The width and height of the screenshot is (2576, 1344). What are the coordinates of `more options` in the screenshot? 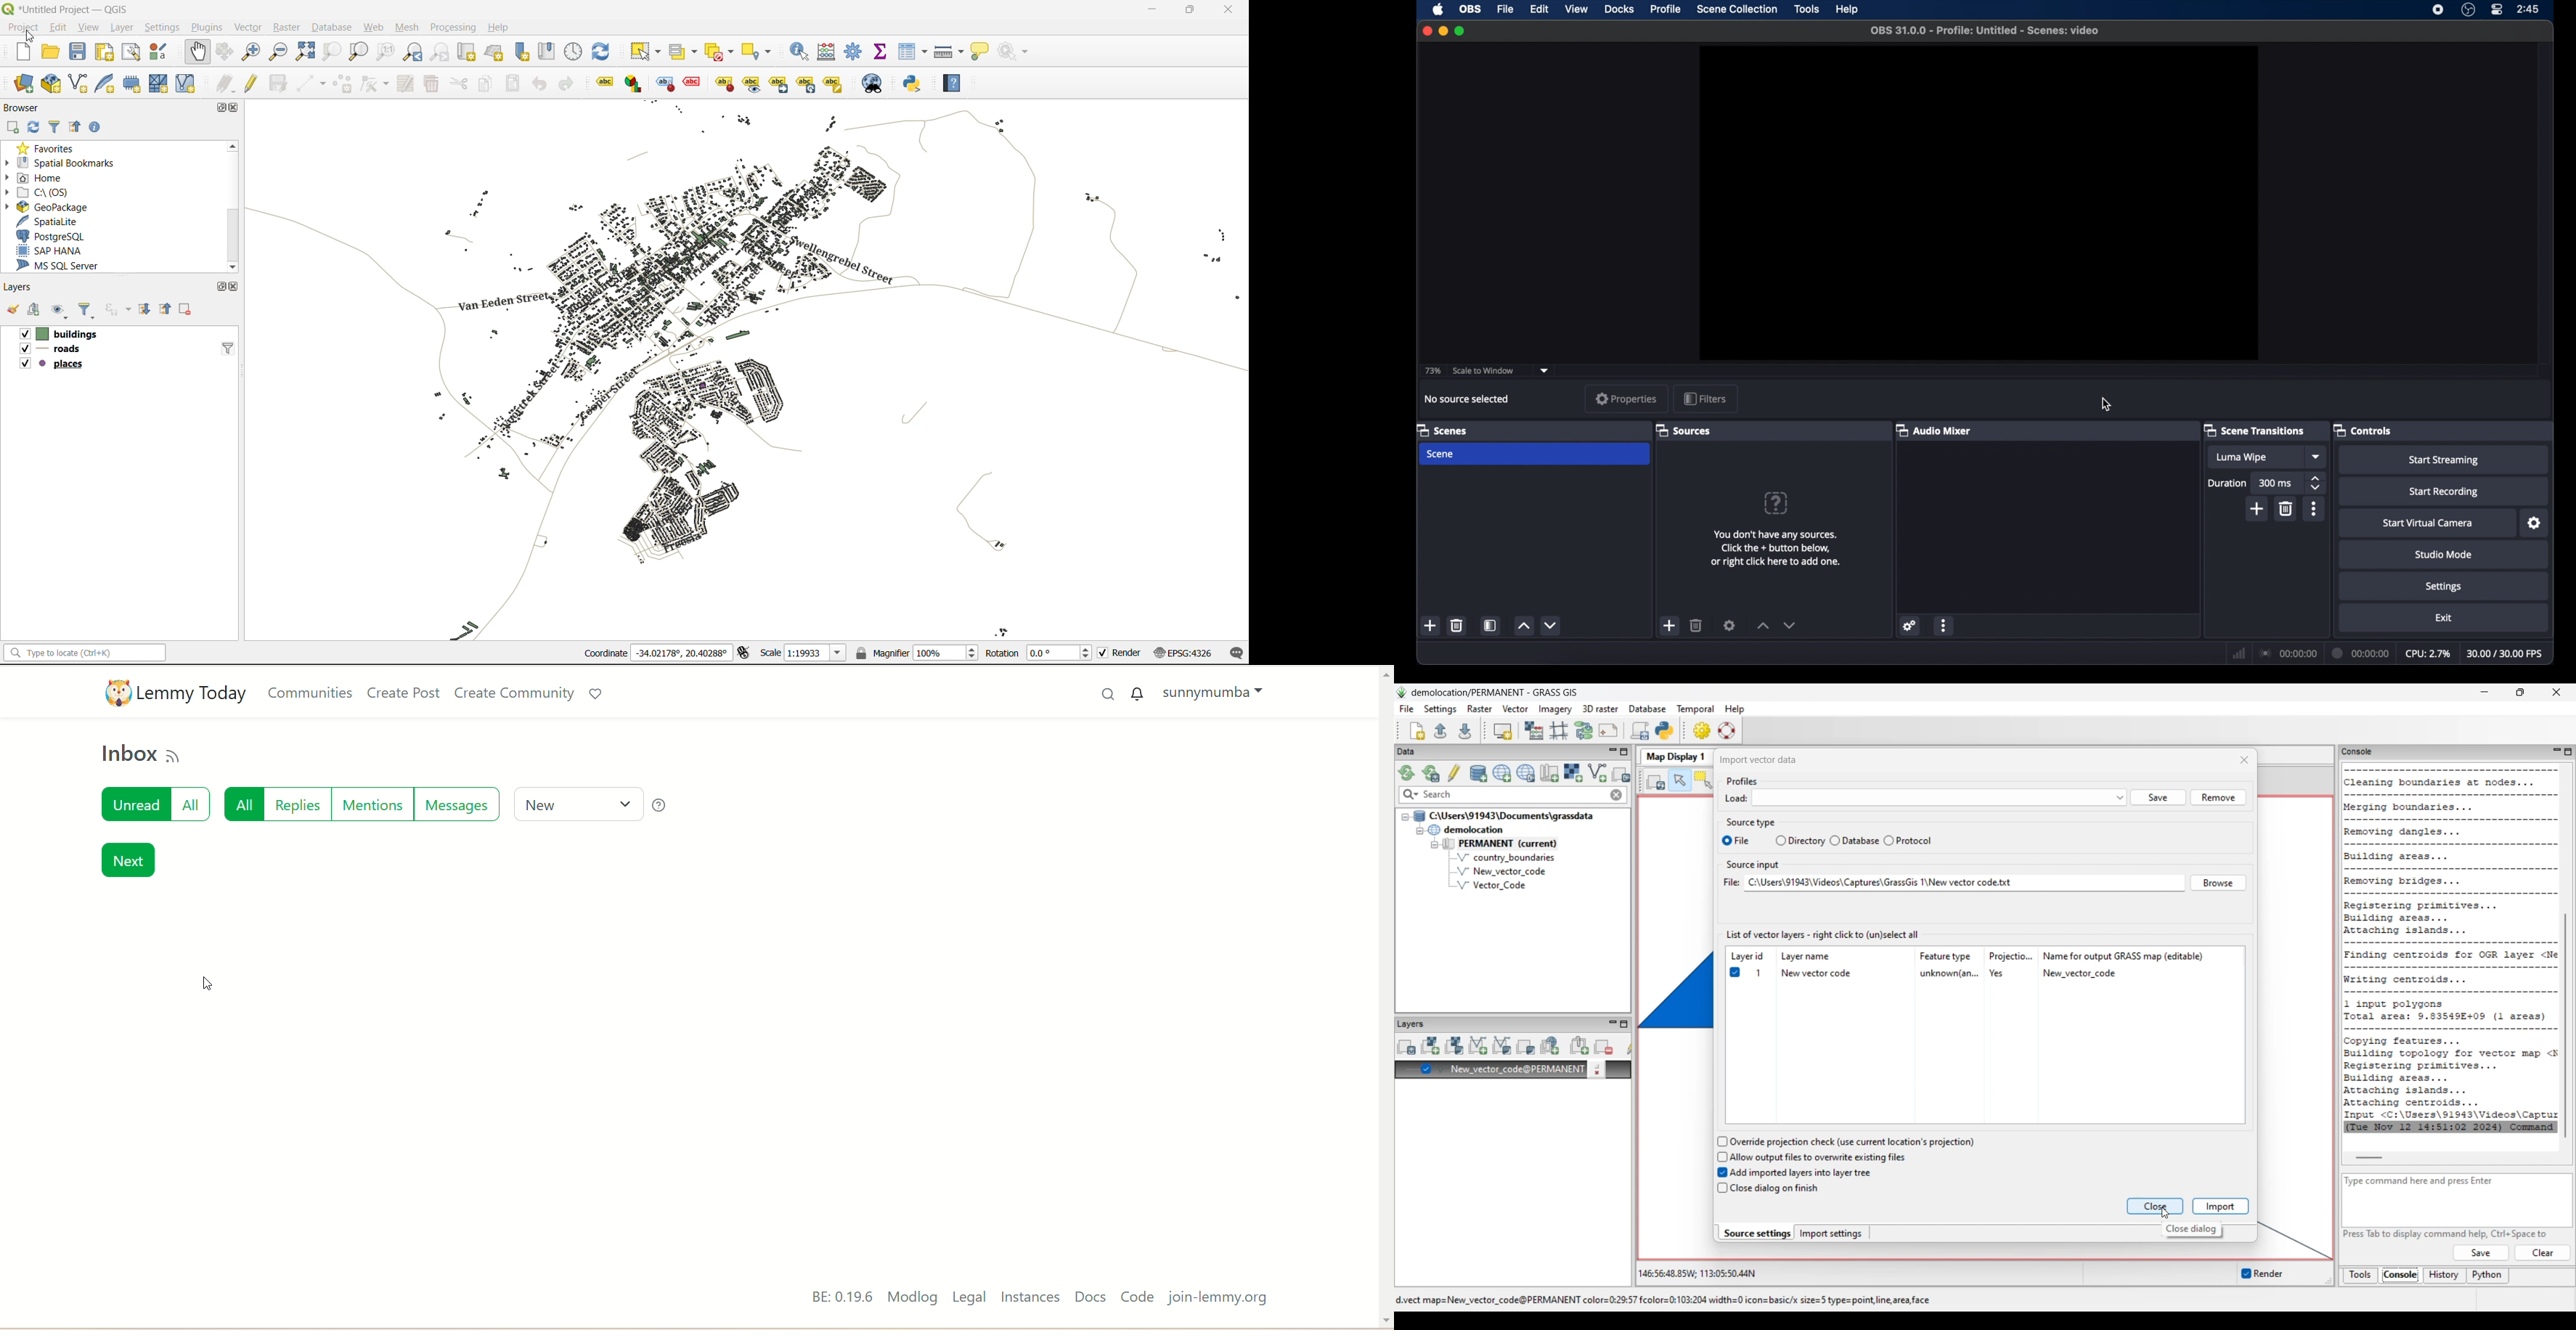 It's located at (2315, 509).